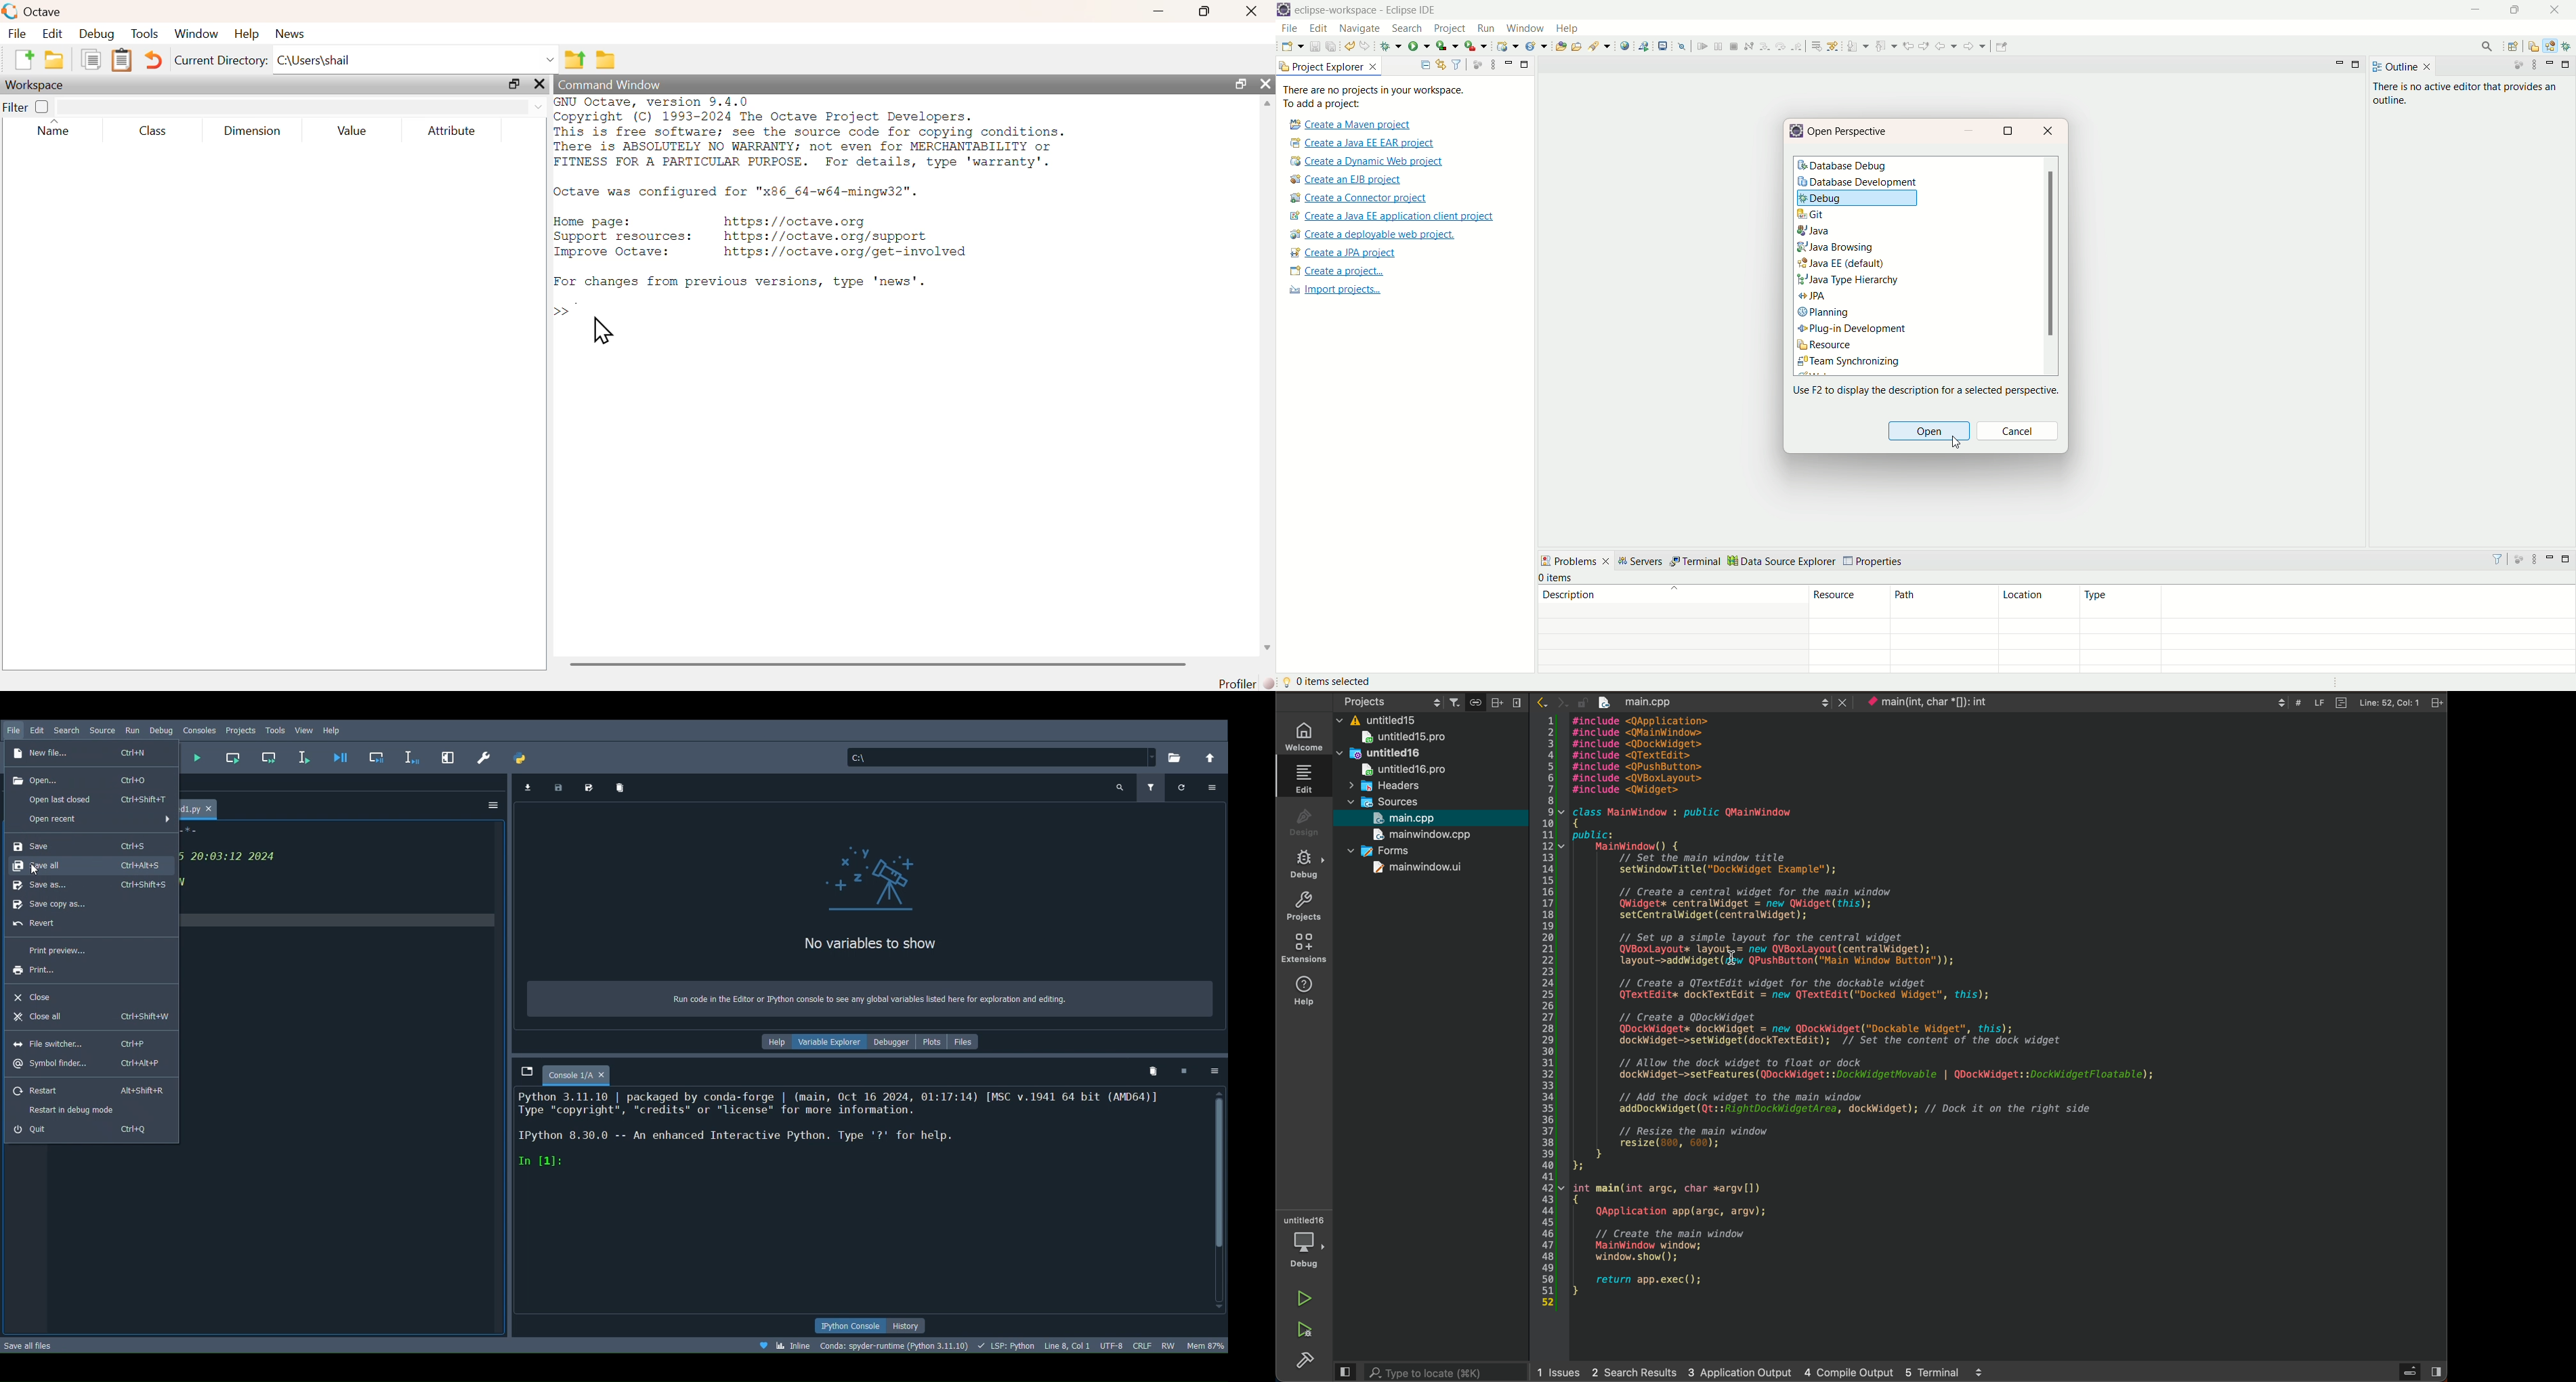 The height and width of the screenshot is (1400, 2576). I want to click on open a terminal, so click(1662, 45).